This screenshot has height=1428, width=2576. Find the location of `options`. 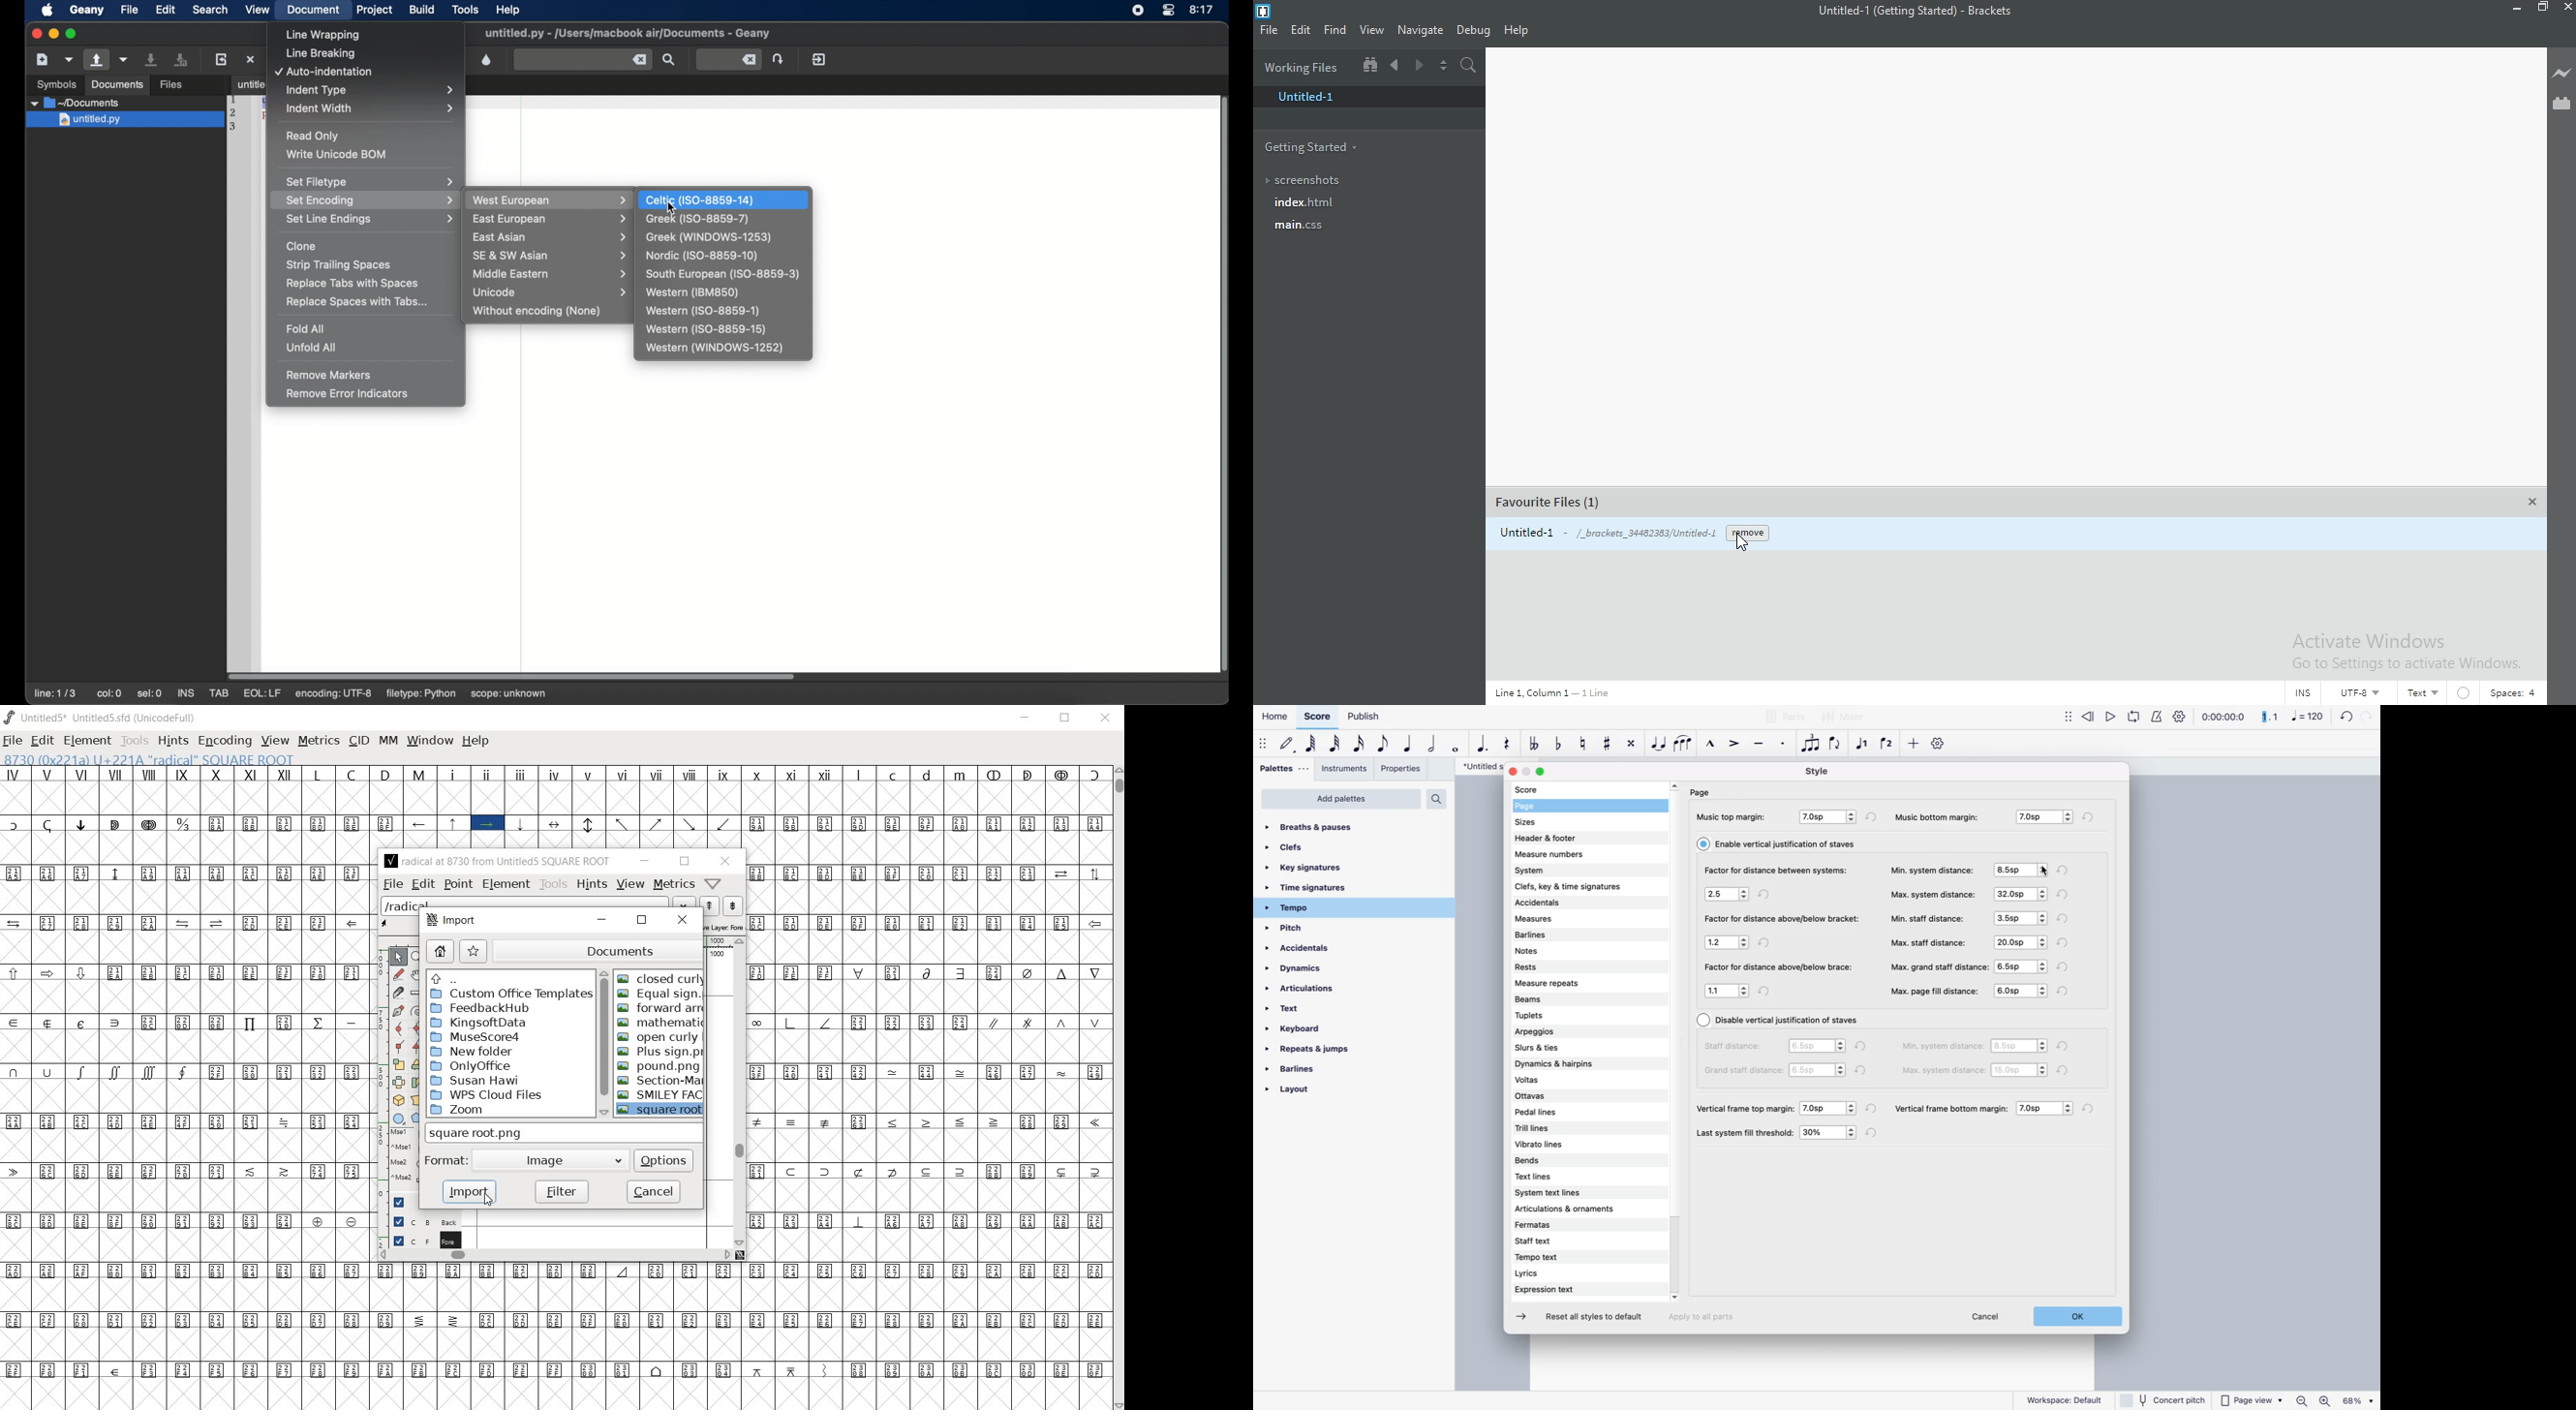

options is located at coordinates (2021, 1071).